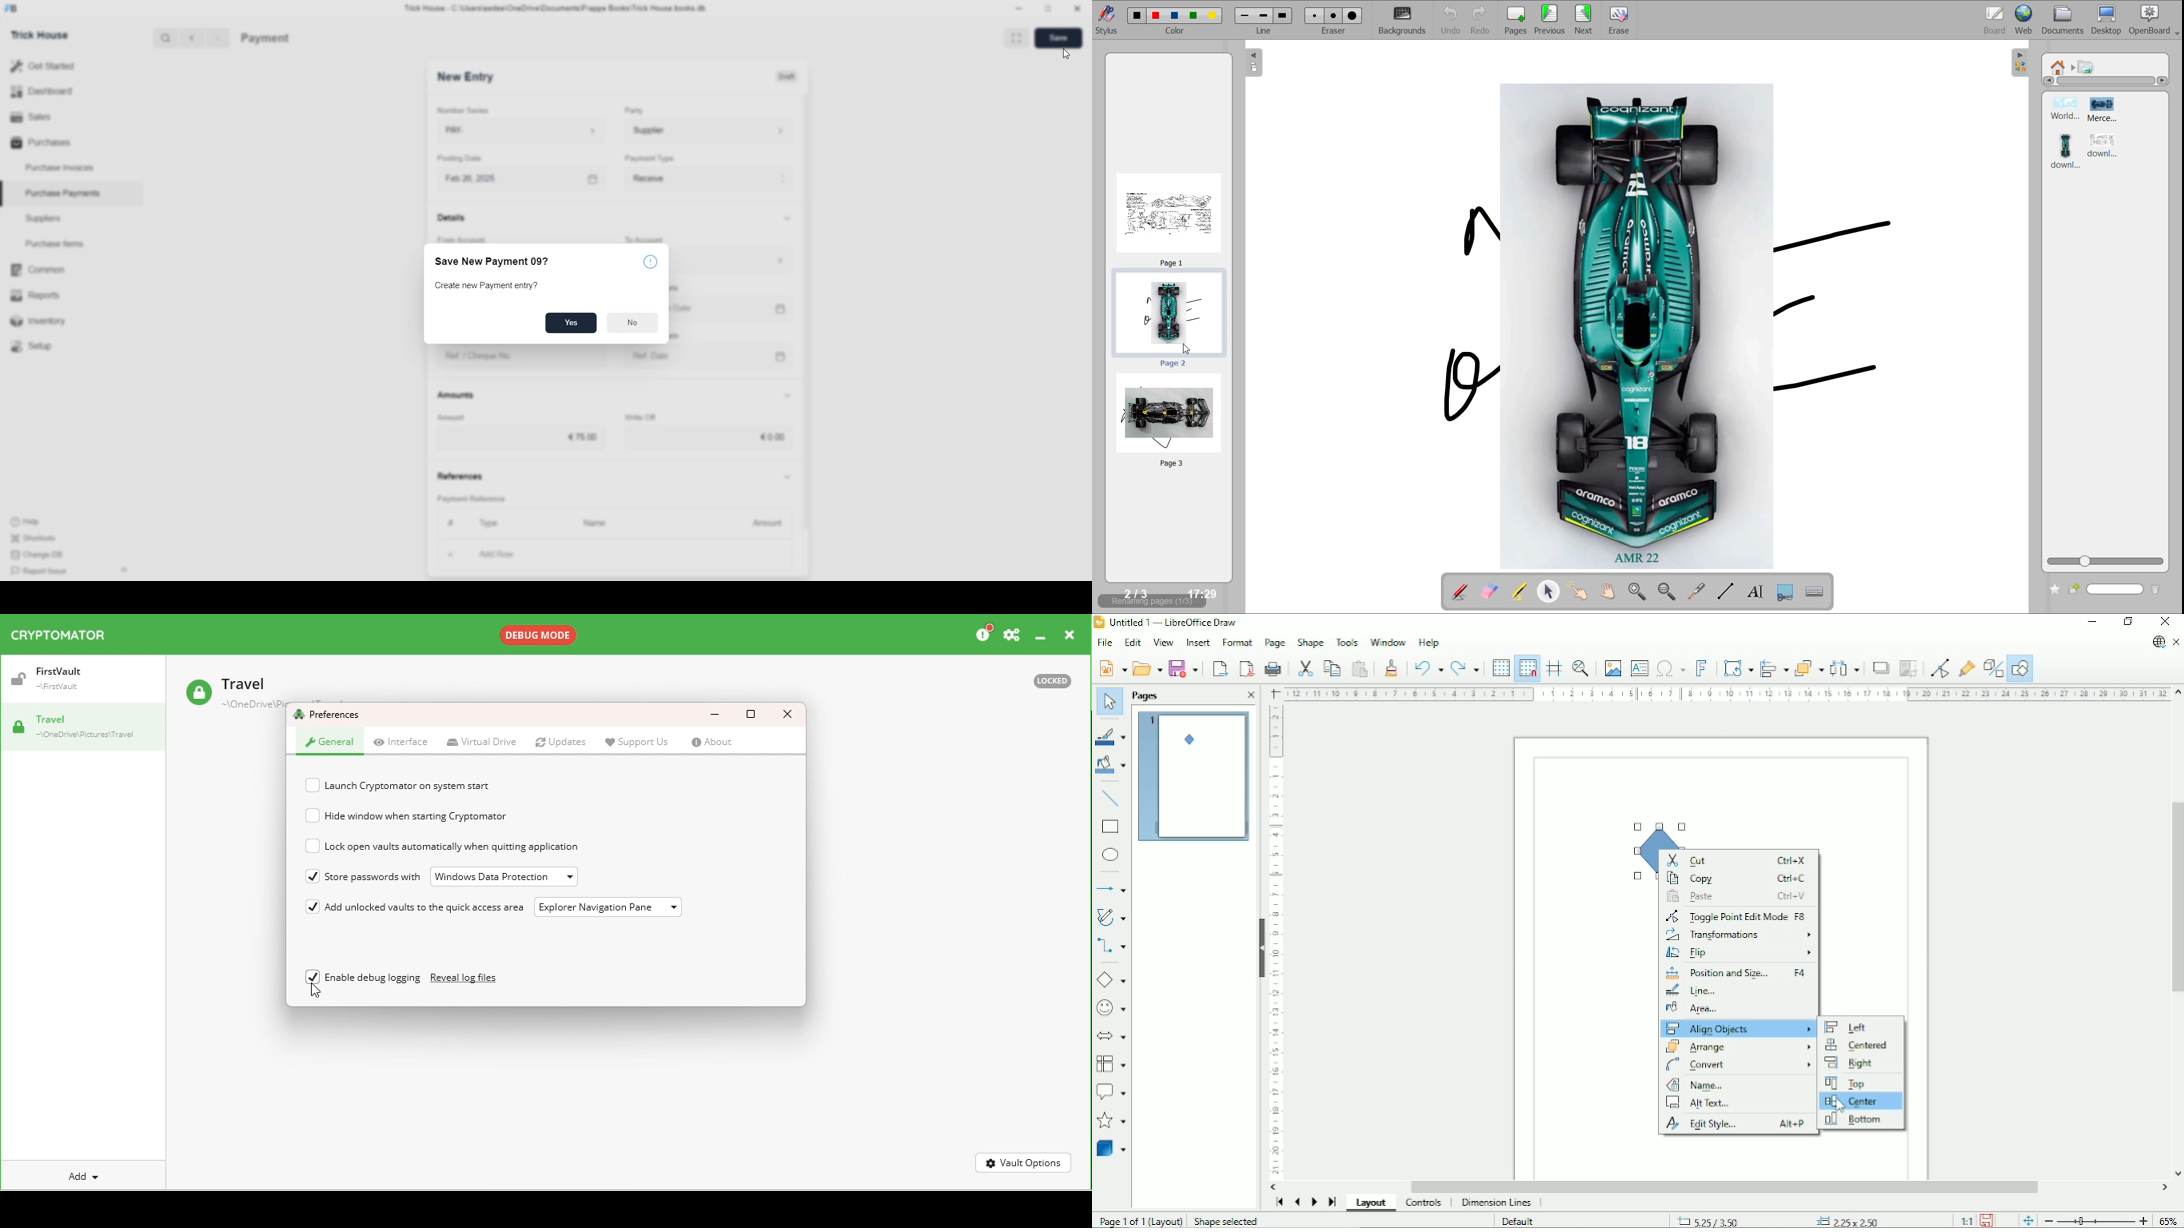 This screenshot has width=2184, height=1232. What do you see at coordinates (1427, 667) in the screenshot?
I see `Undo` at bounding box center [1427, 667].